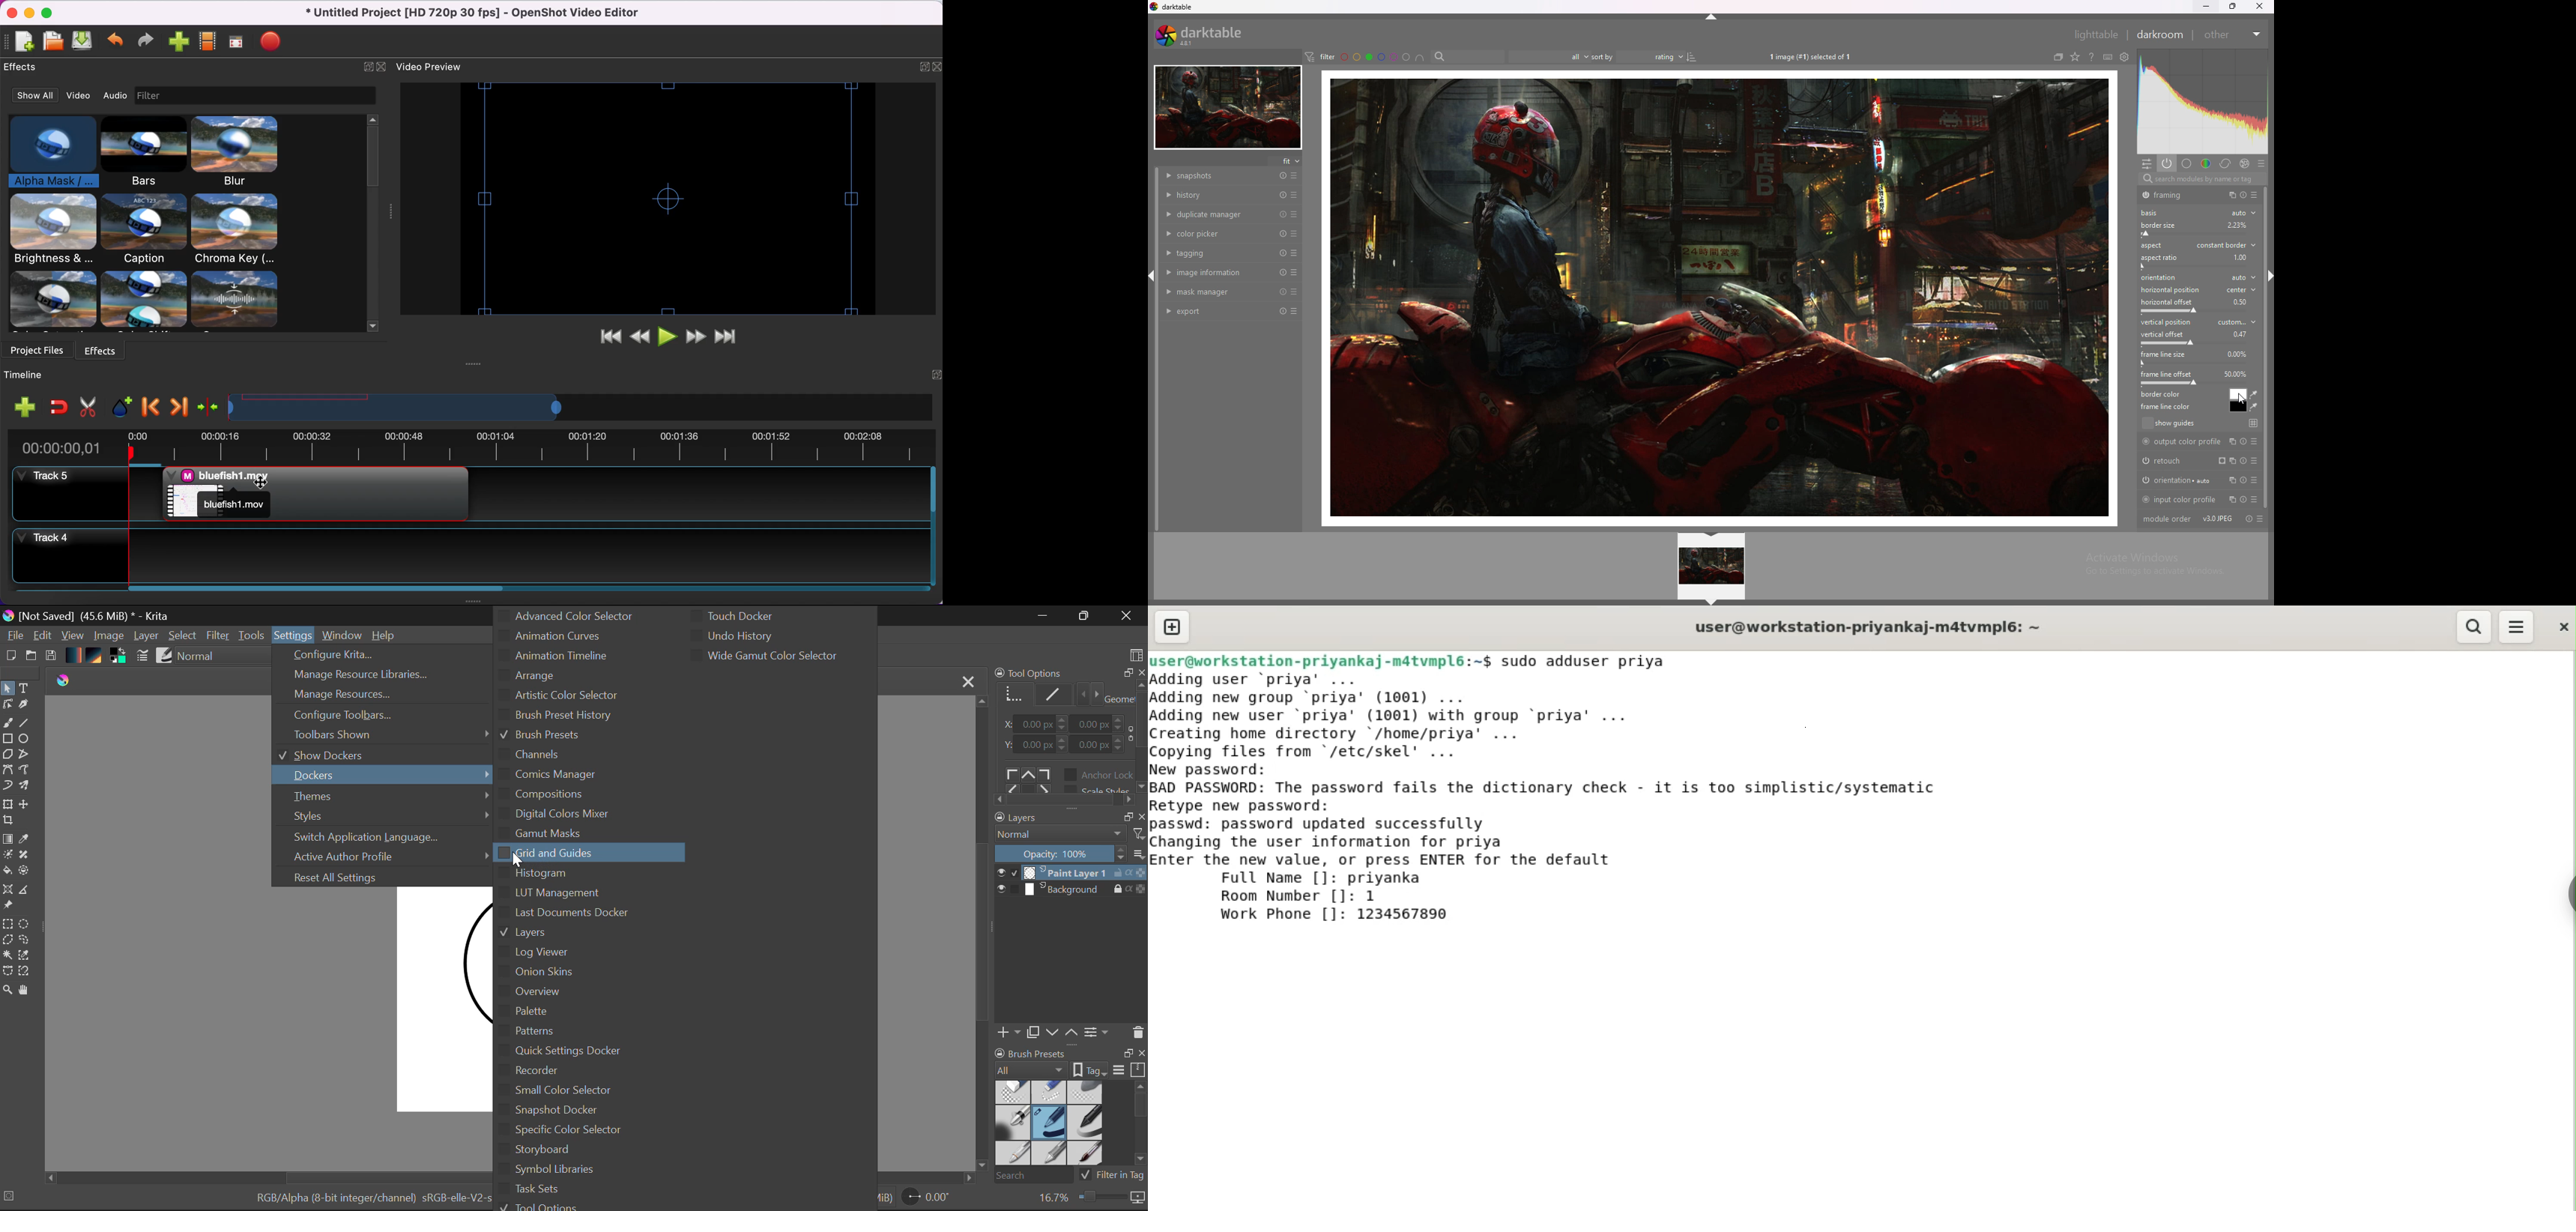  What do you see at coordinates (23, 409) in the screenshot?
I see `add track` at bounding box center [23, 409].